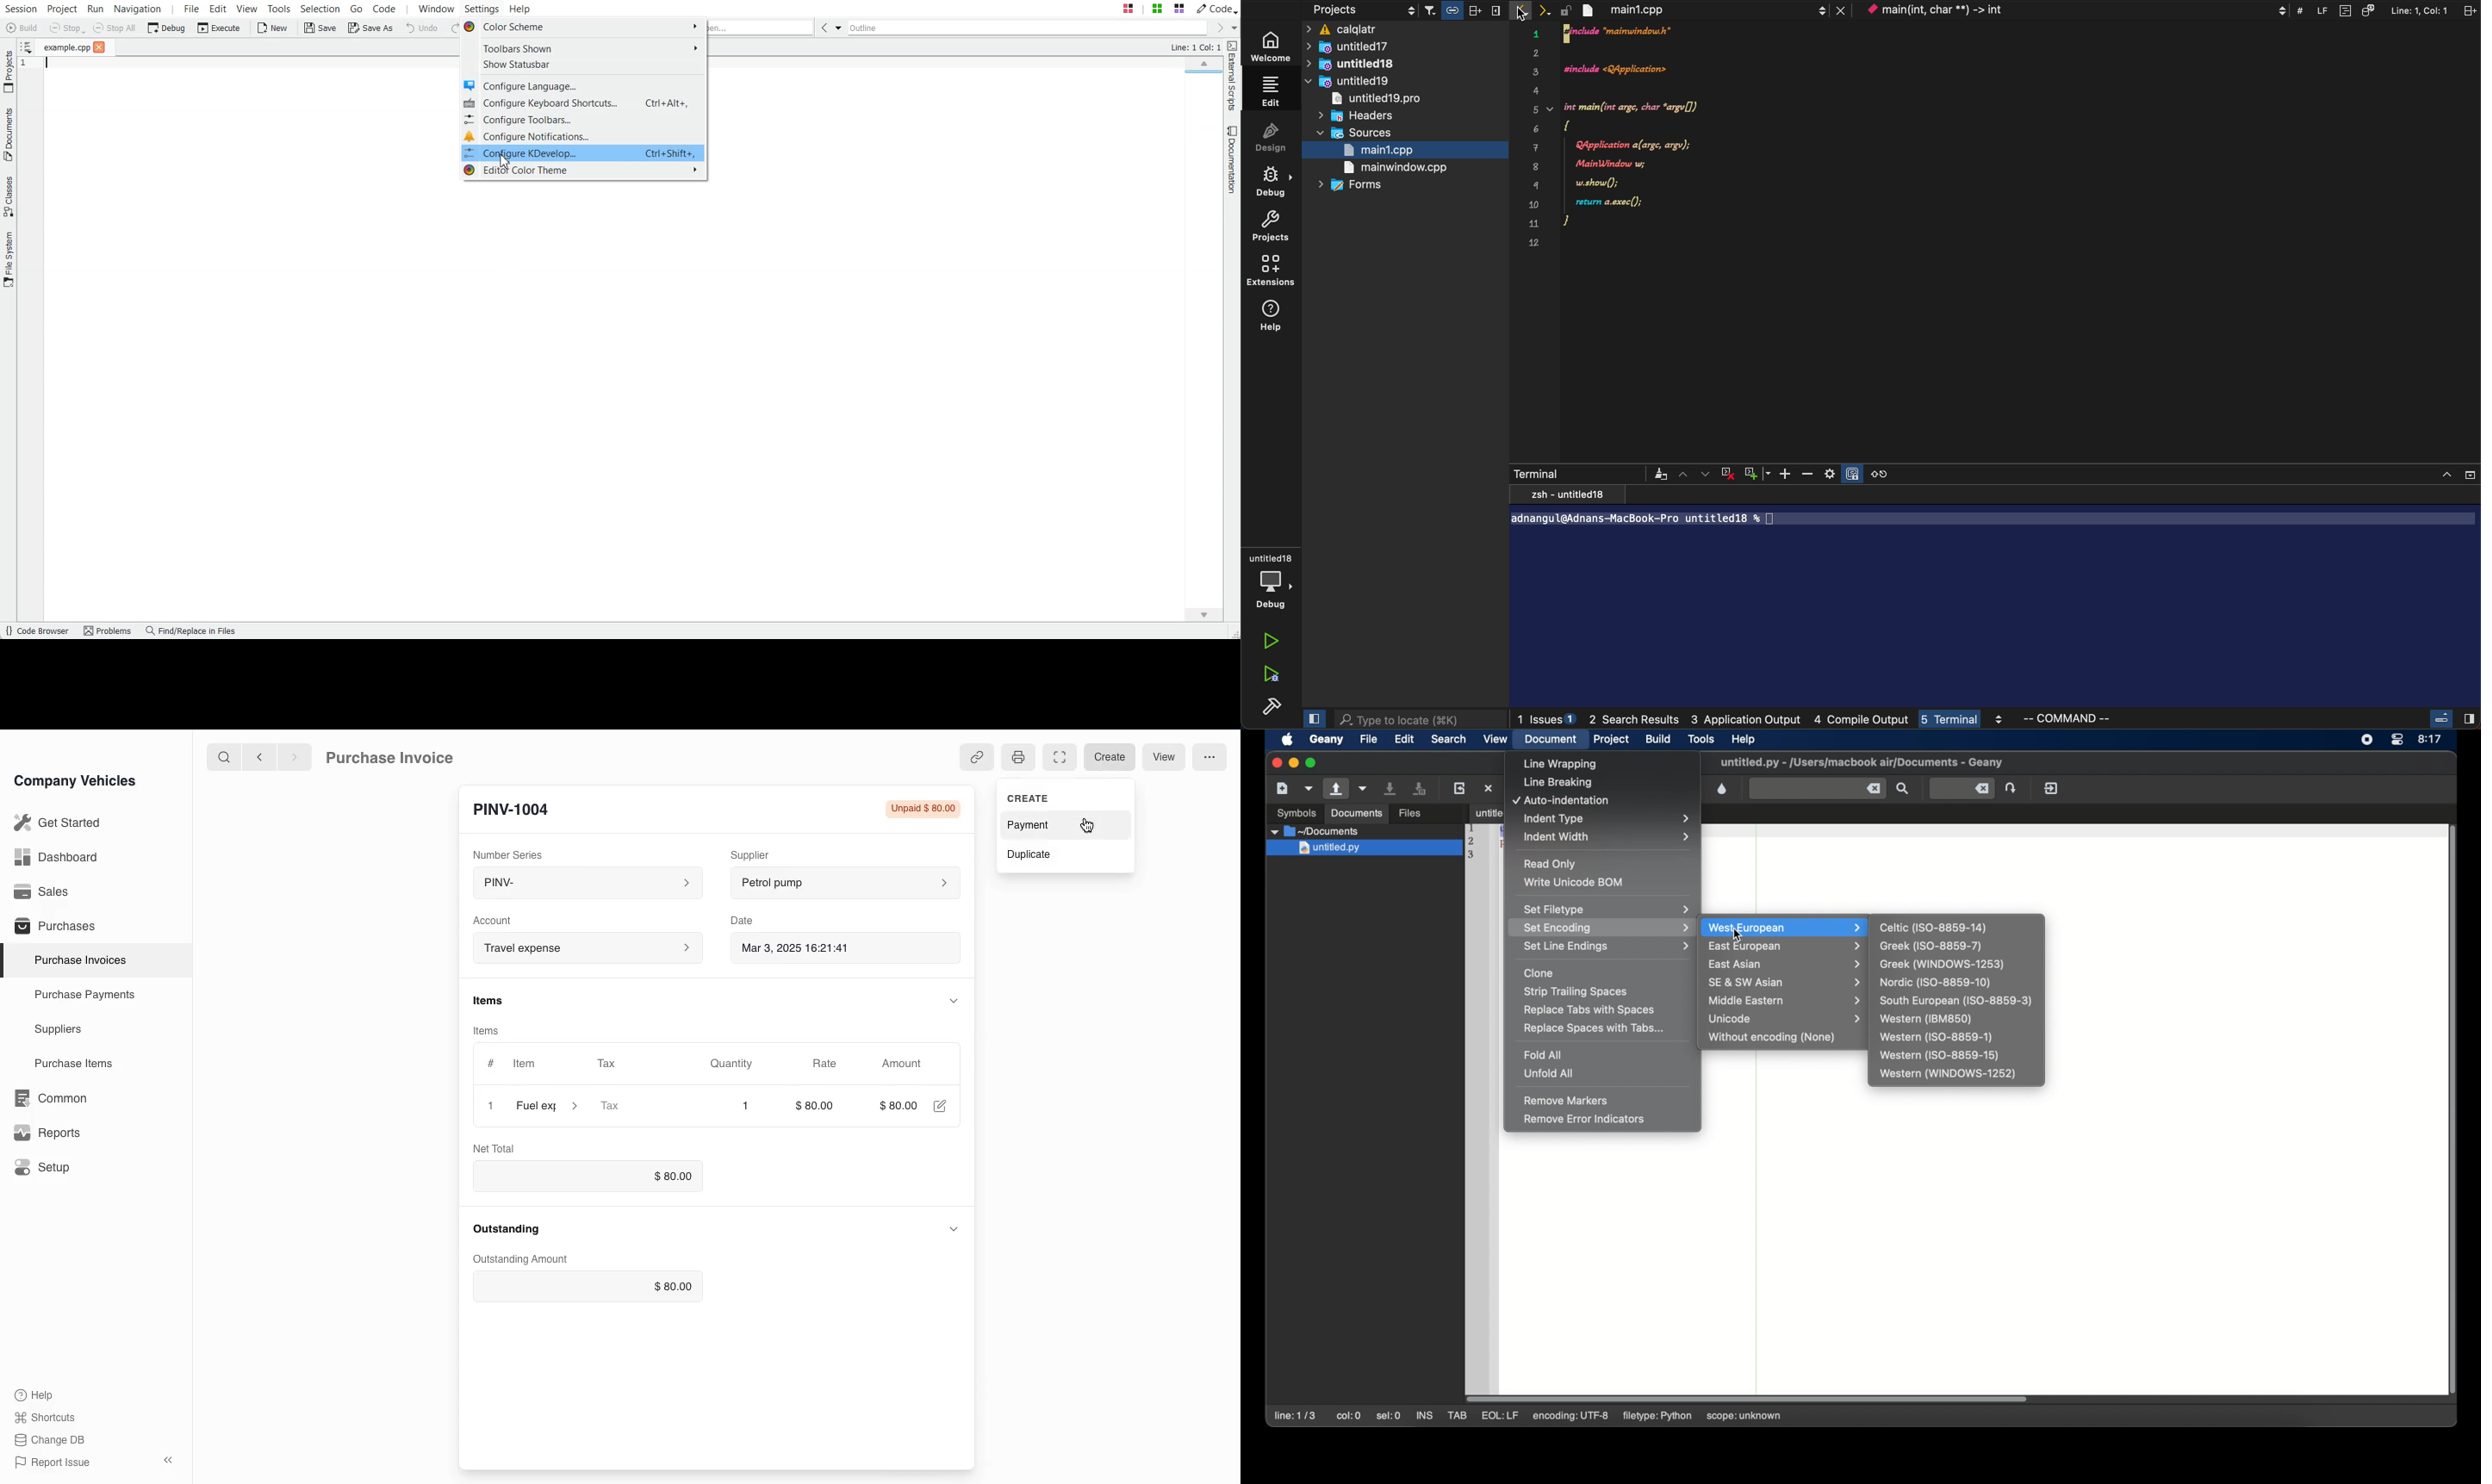 This screenshot has width=2492, height=1484. I want to click on Outstanding Amount, so click(522, 1257).